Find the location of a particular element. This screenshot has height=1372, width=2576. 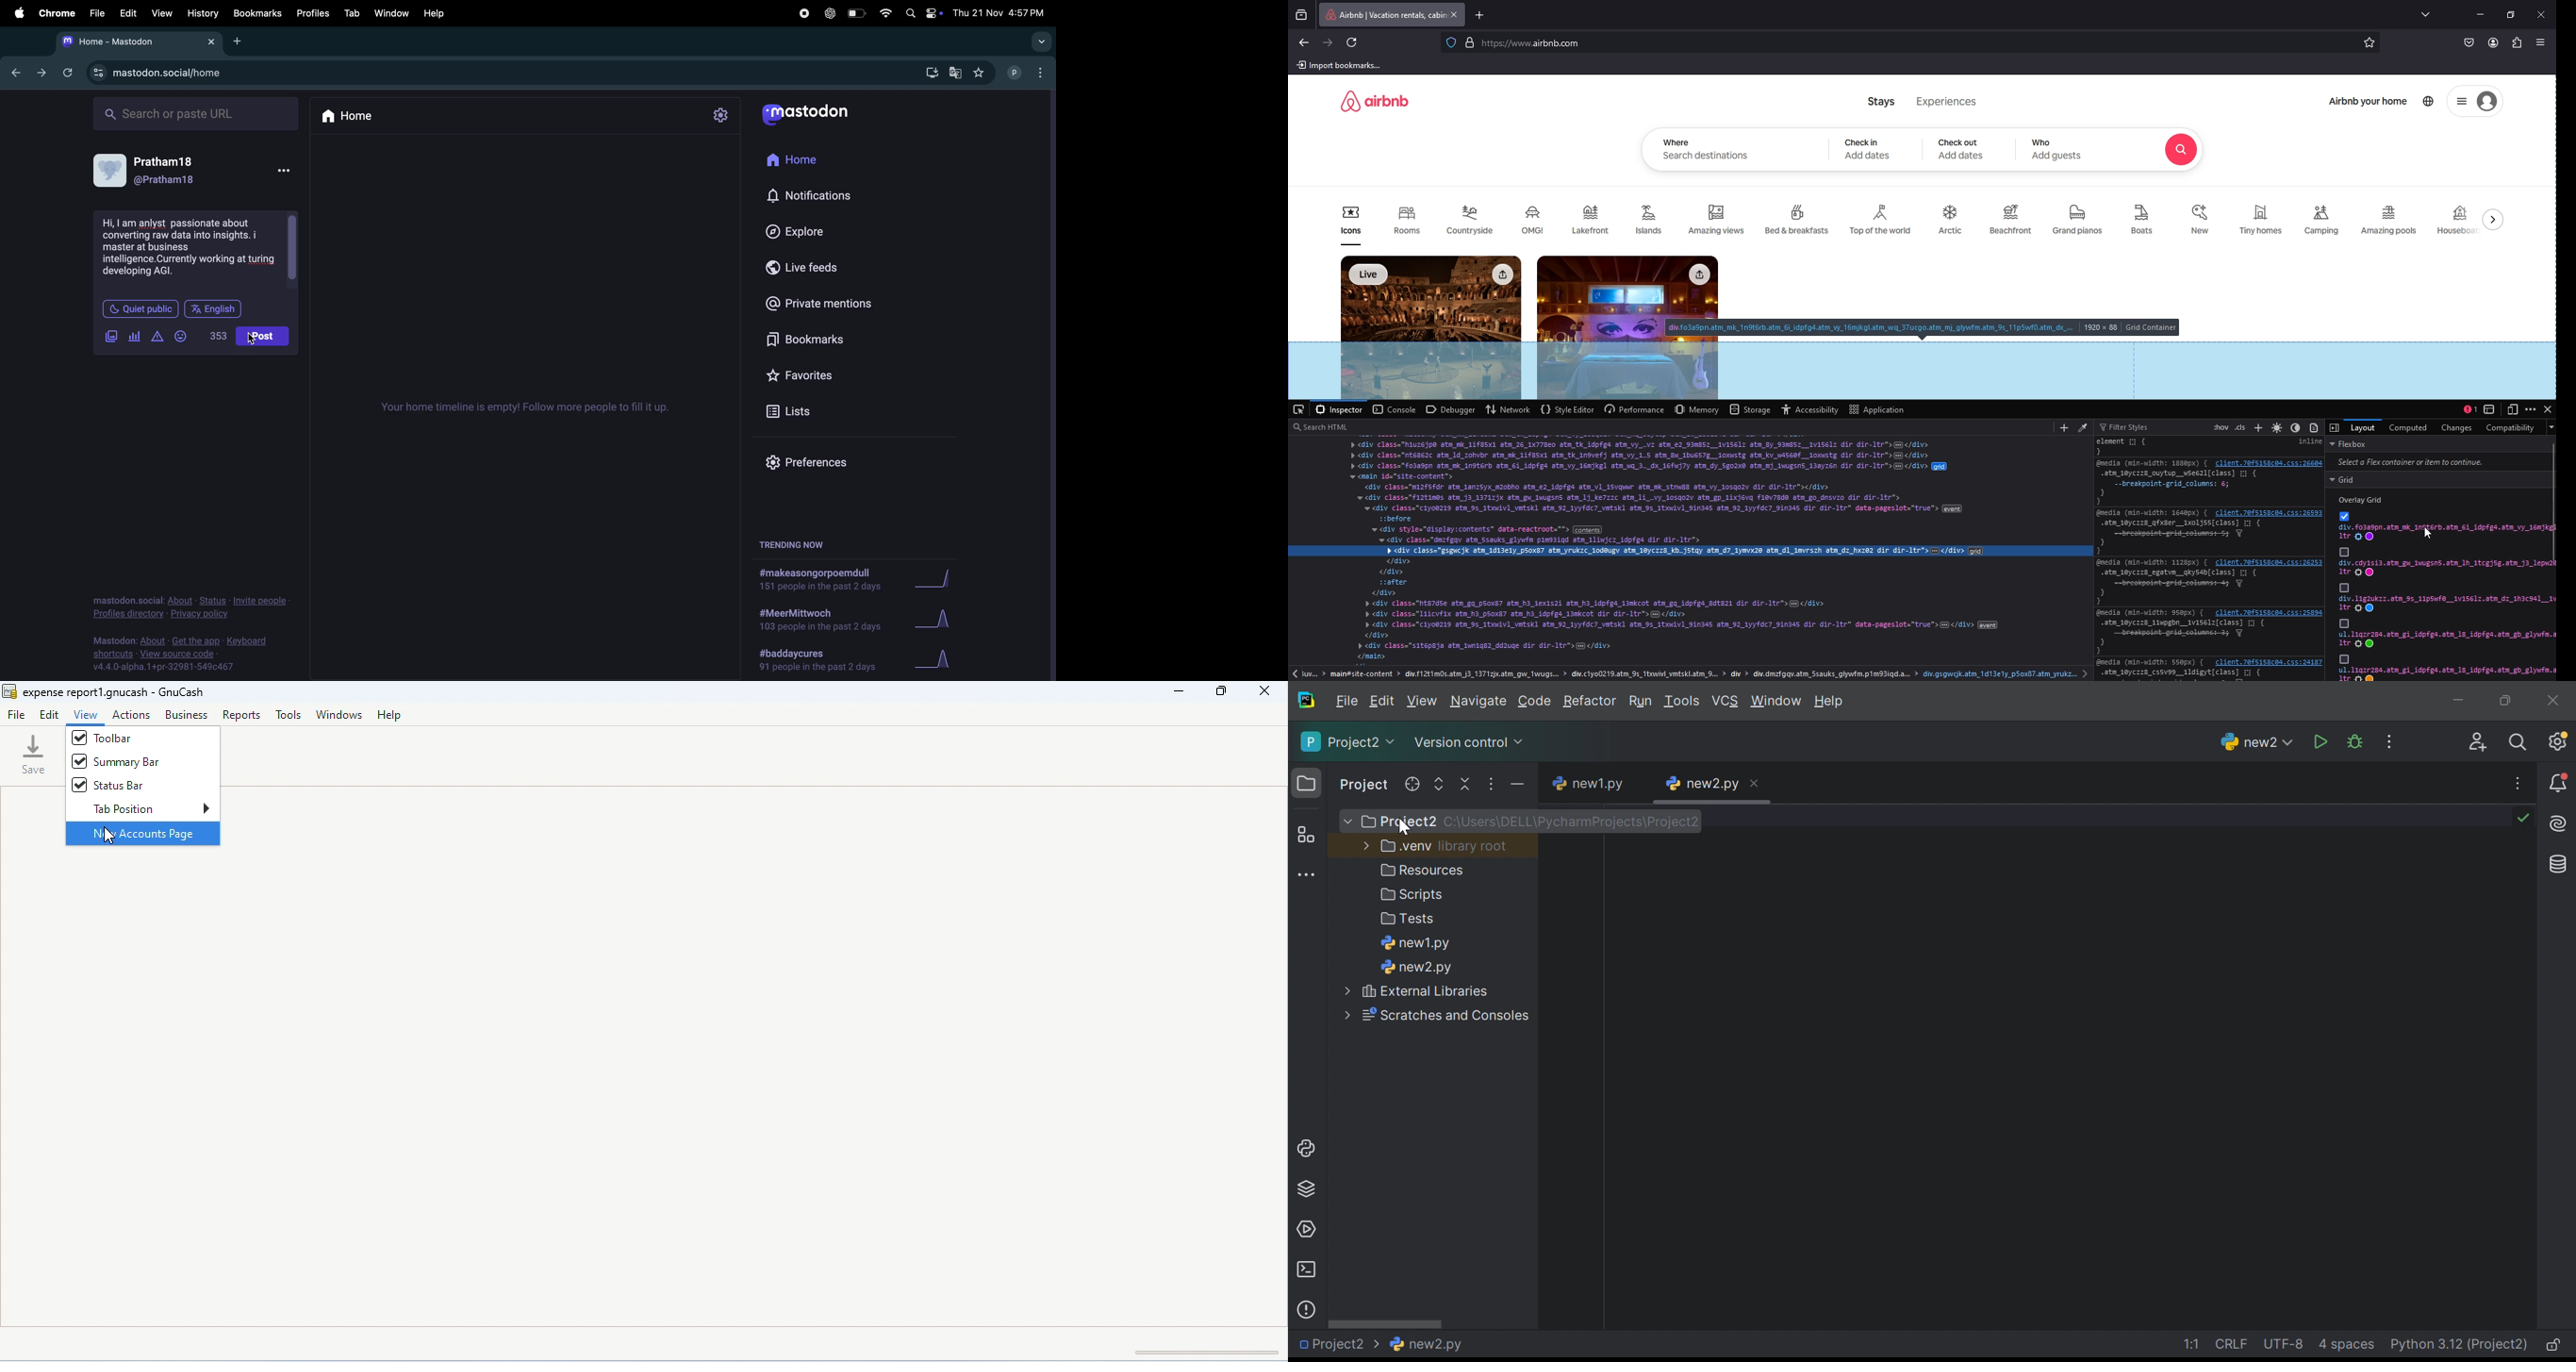

More is located at coordinates (1363, 846).